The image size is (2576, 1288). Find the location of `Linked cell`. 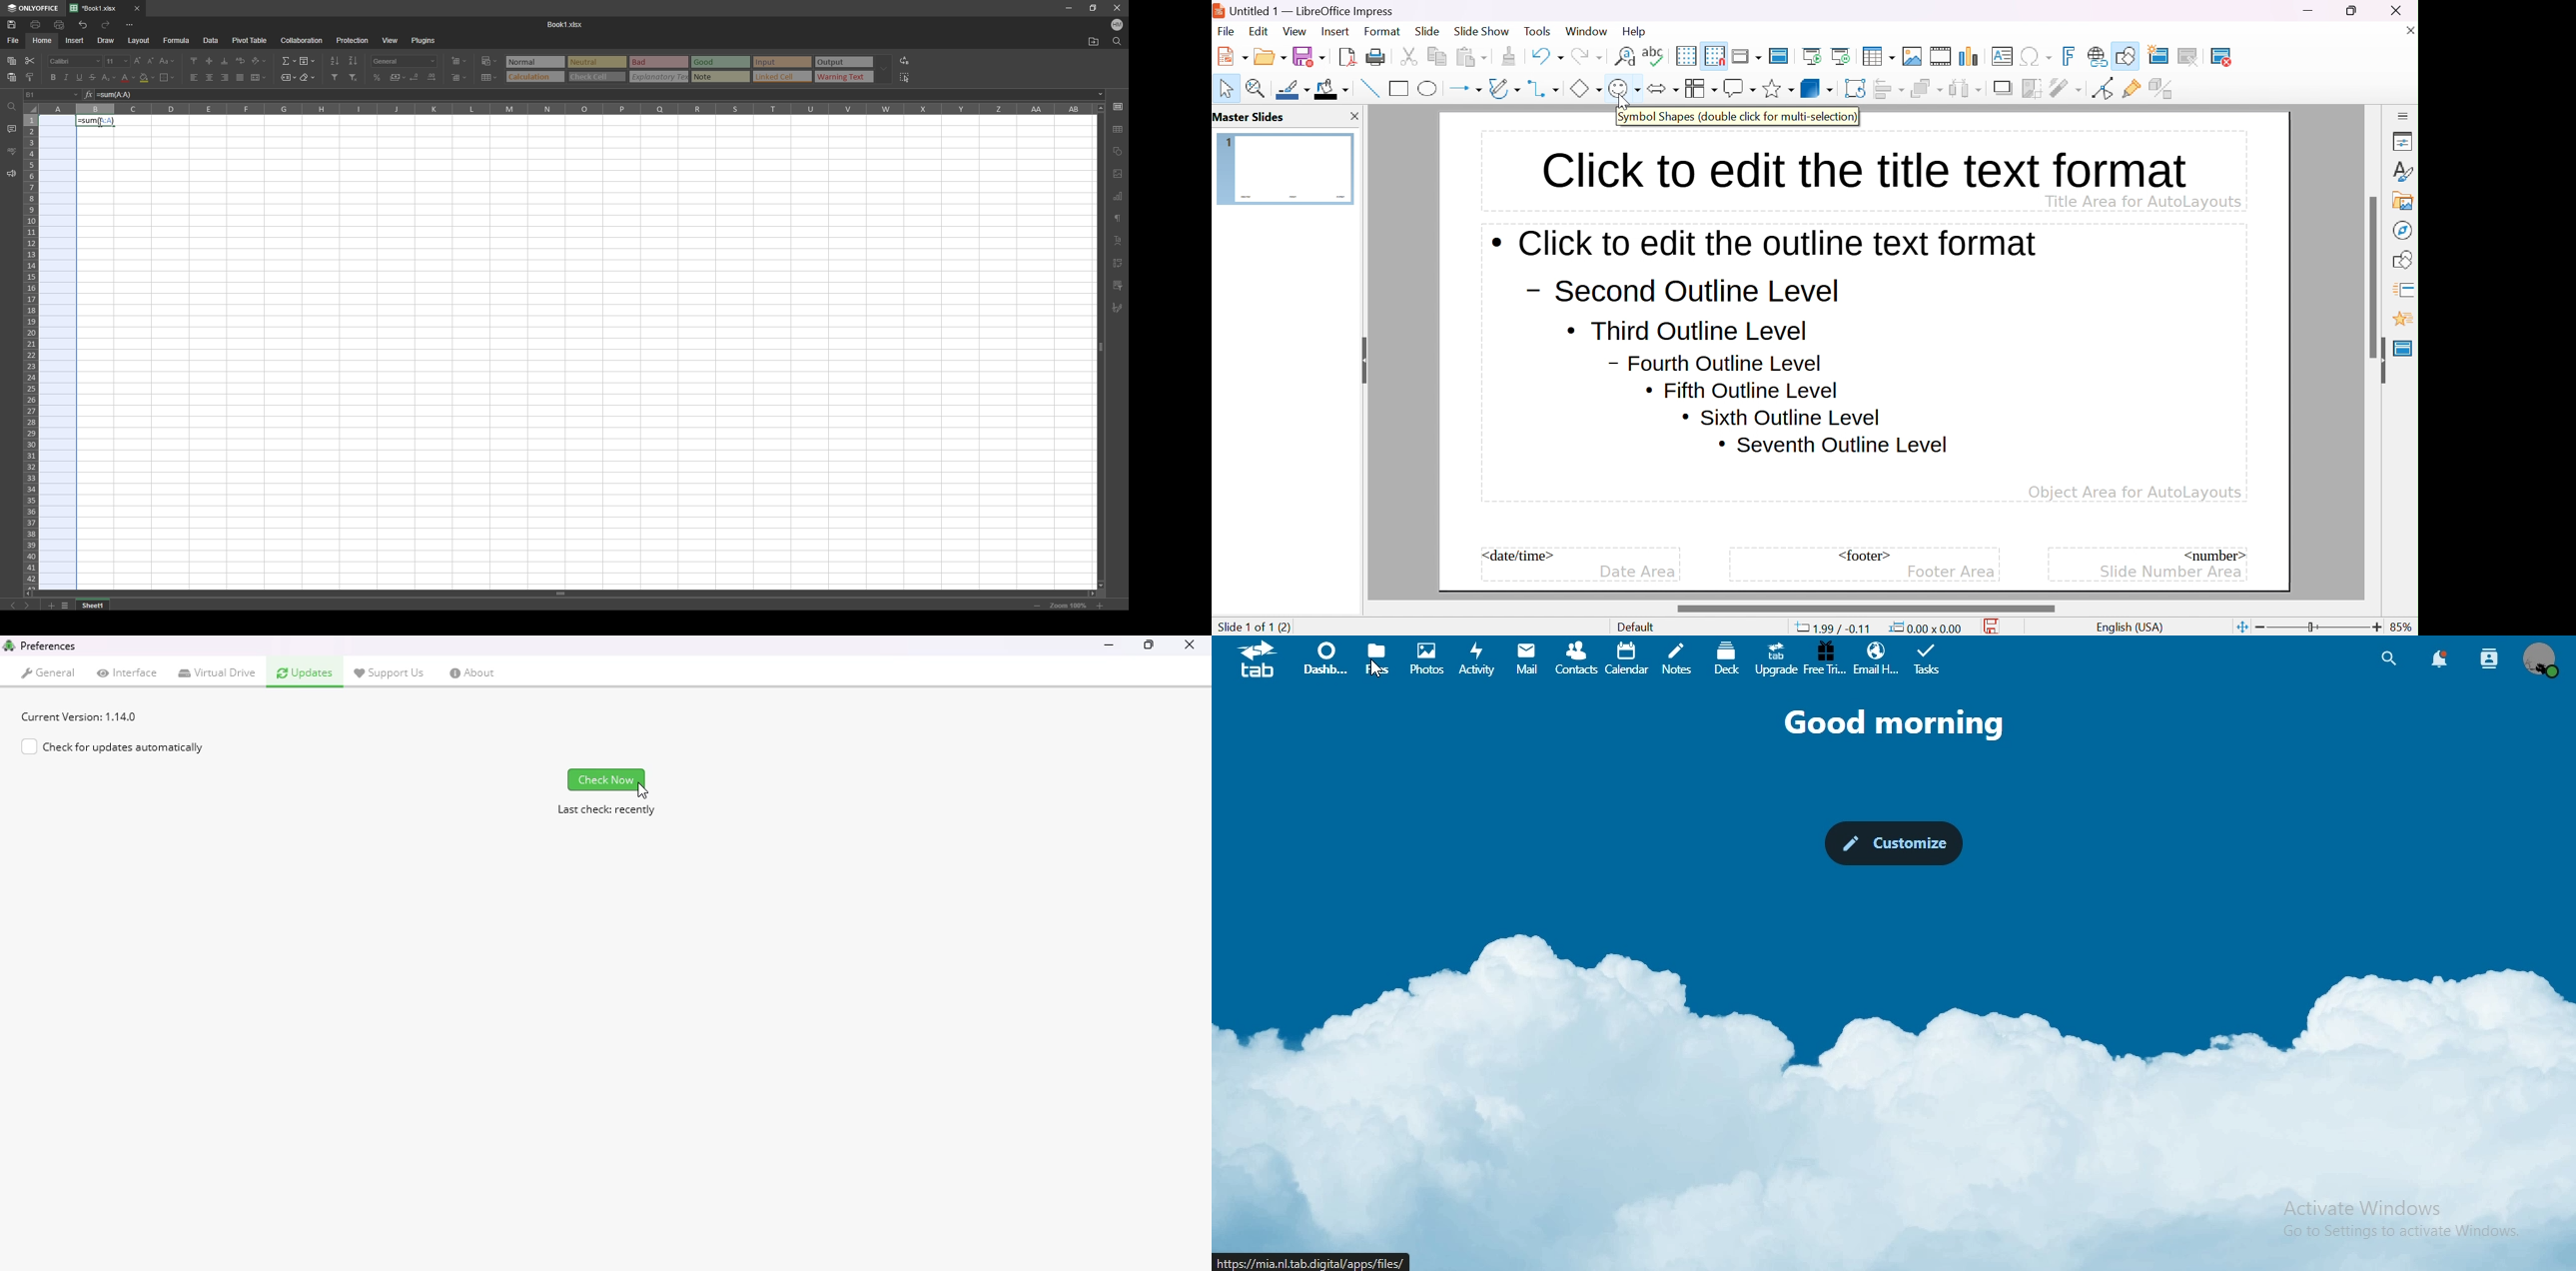

Linked cell is located at coordinates (783, 77).